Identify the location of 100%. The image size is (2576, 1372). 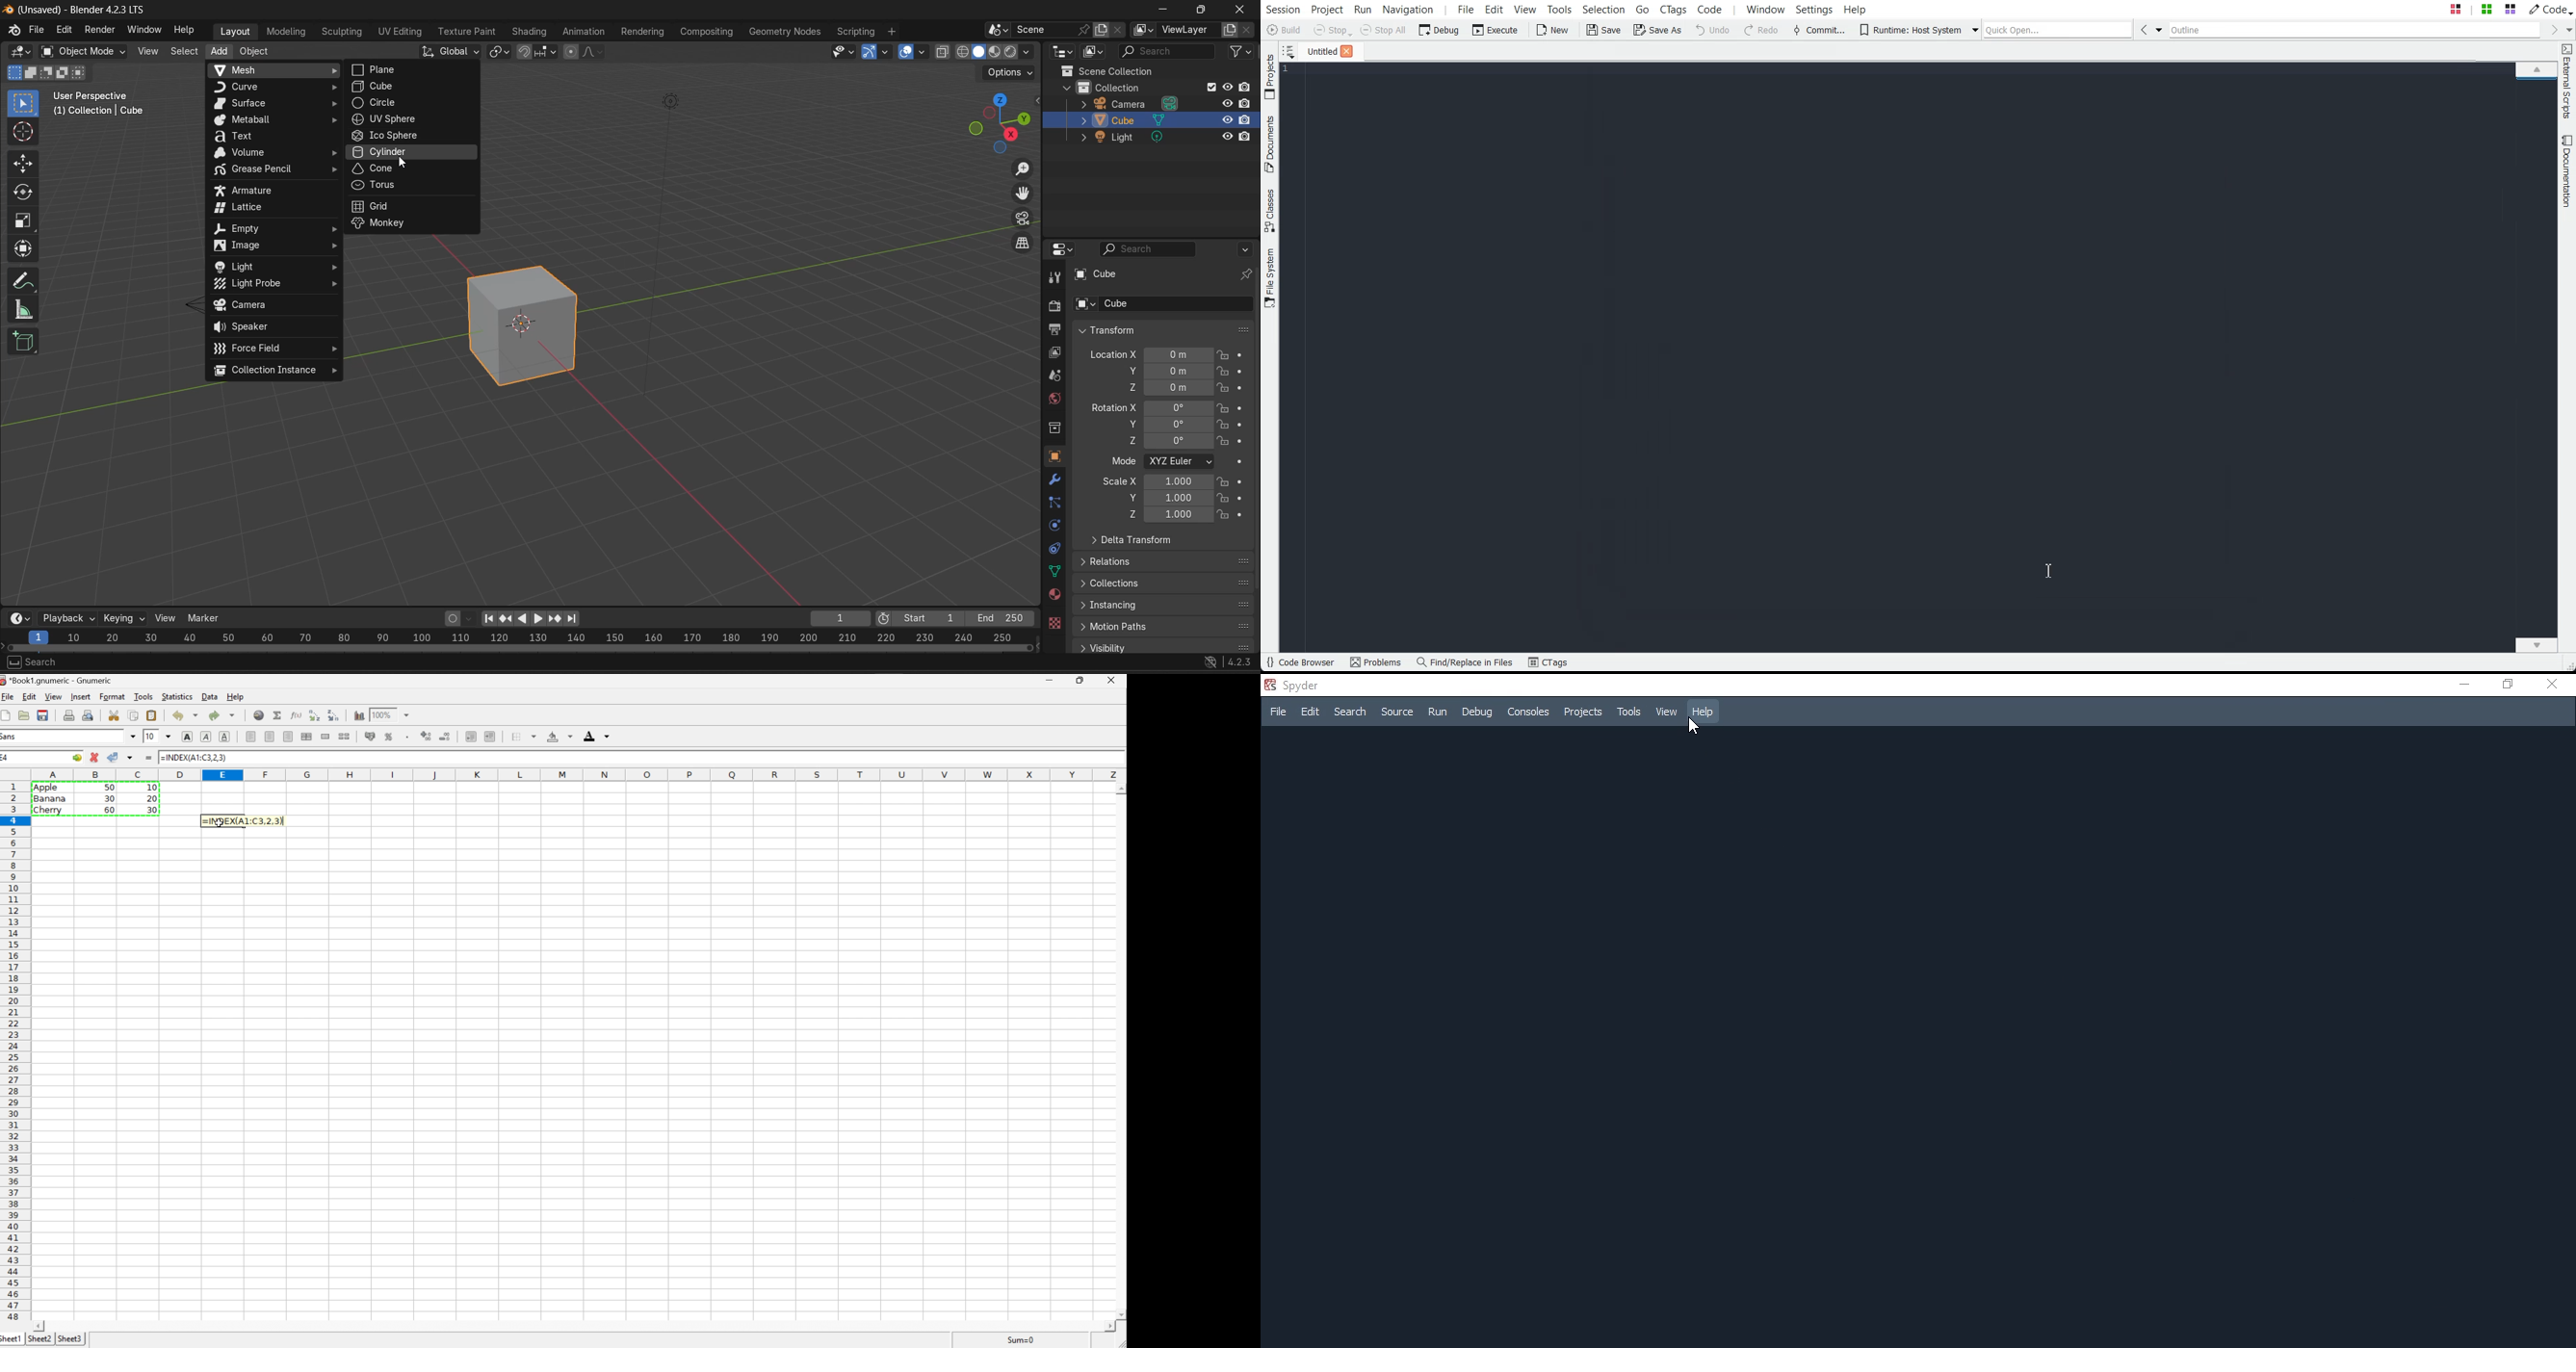
(381, 713).